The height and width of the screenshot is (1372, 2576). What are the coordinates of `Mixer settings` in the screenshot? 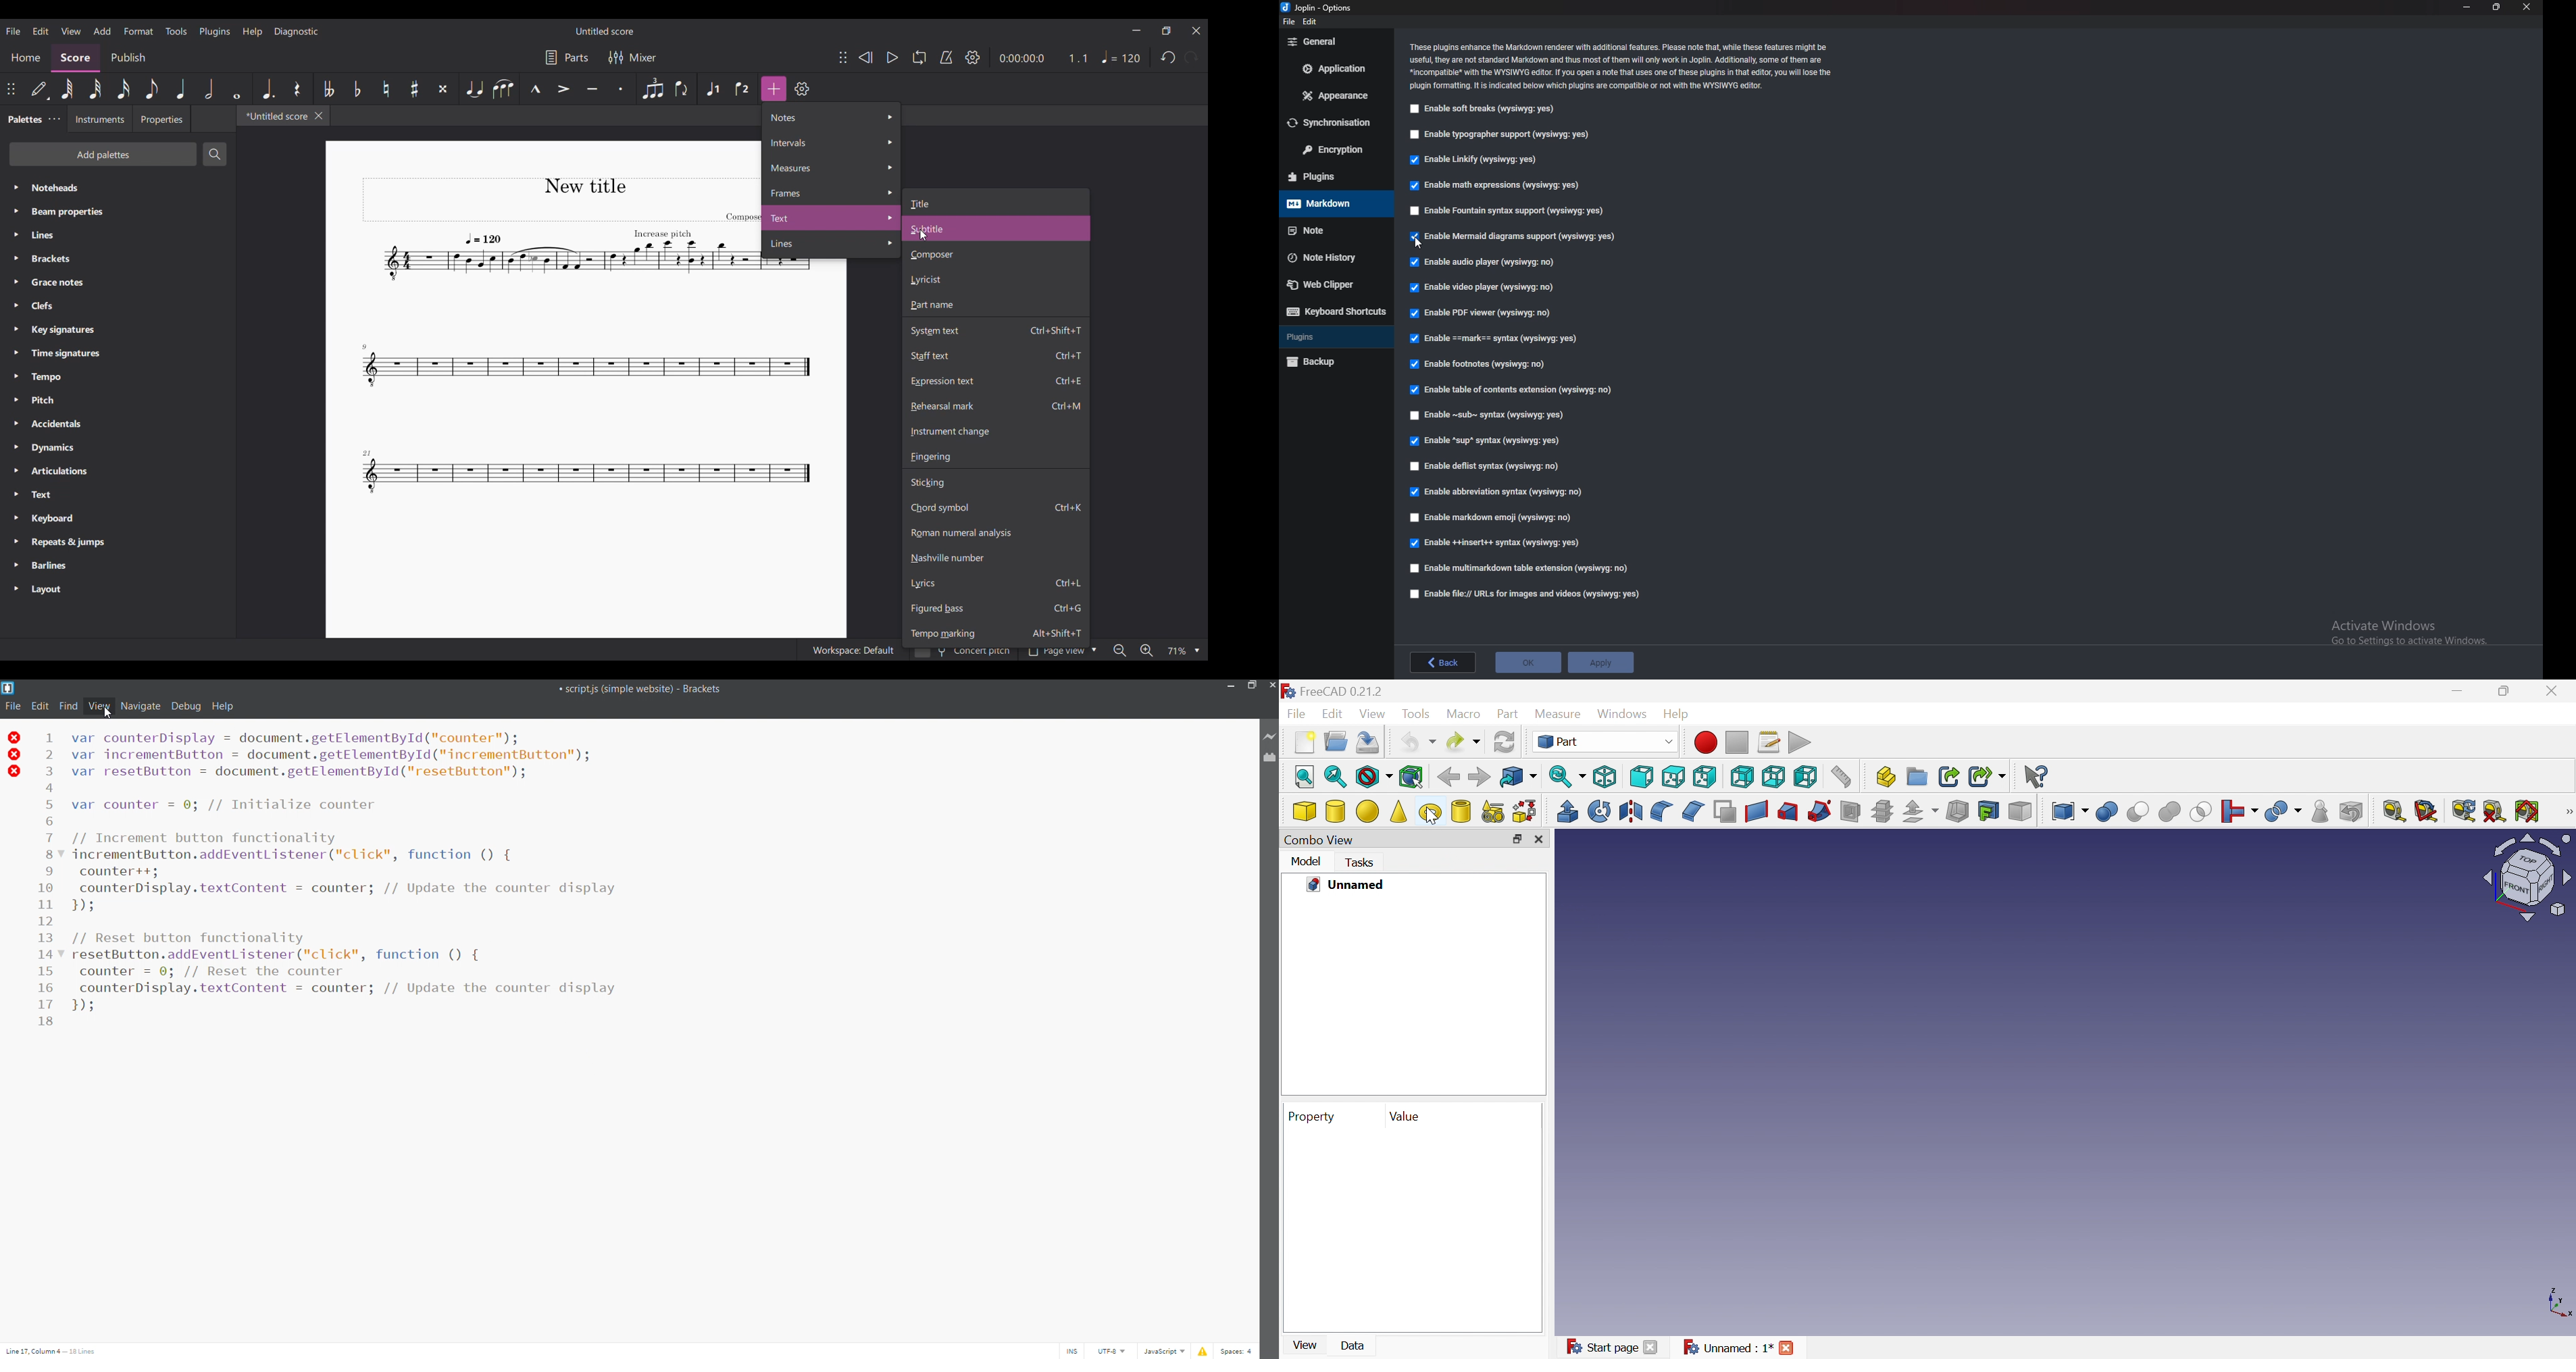 It's located at (632, 58).